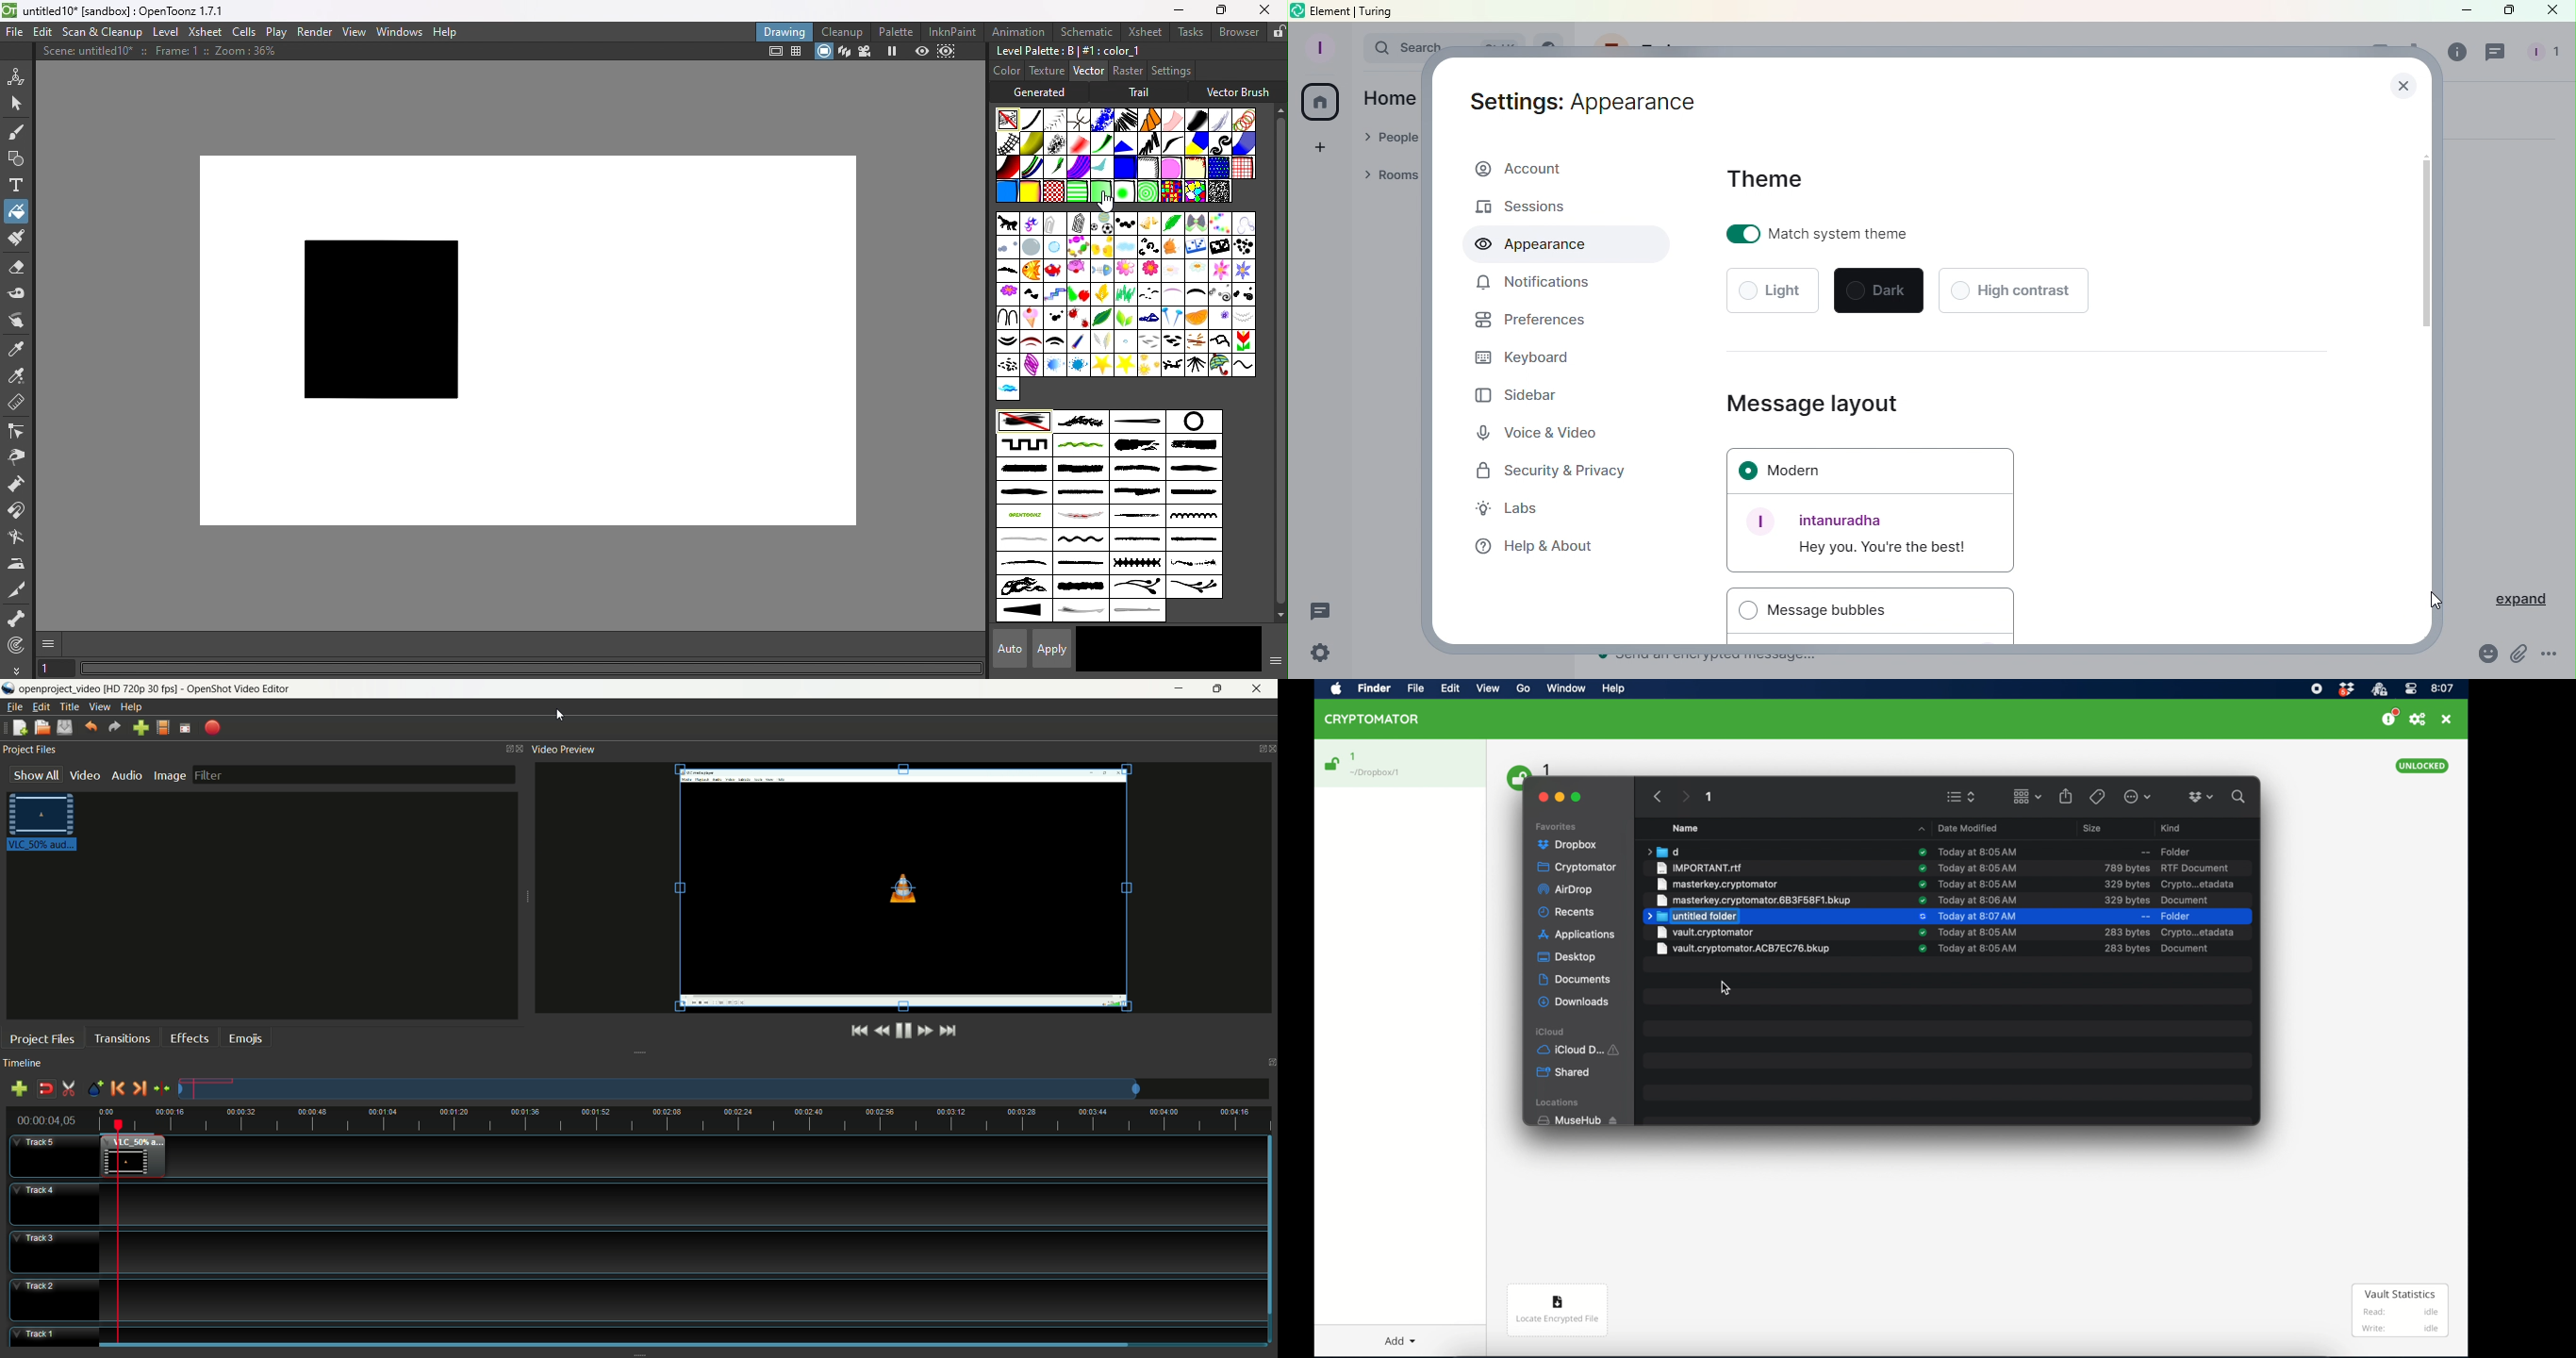  Describe the element at coordinates (2541, 52) in the screenshot. I see `People` at that location.